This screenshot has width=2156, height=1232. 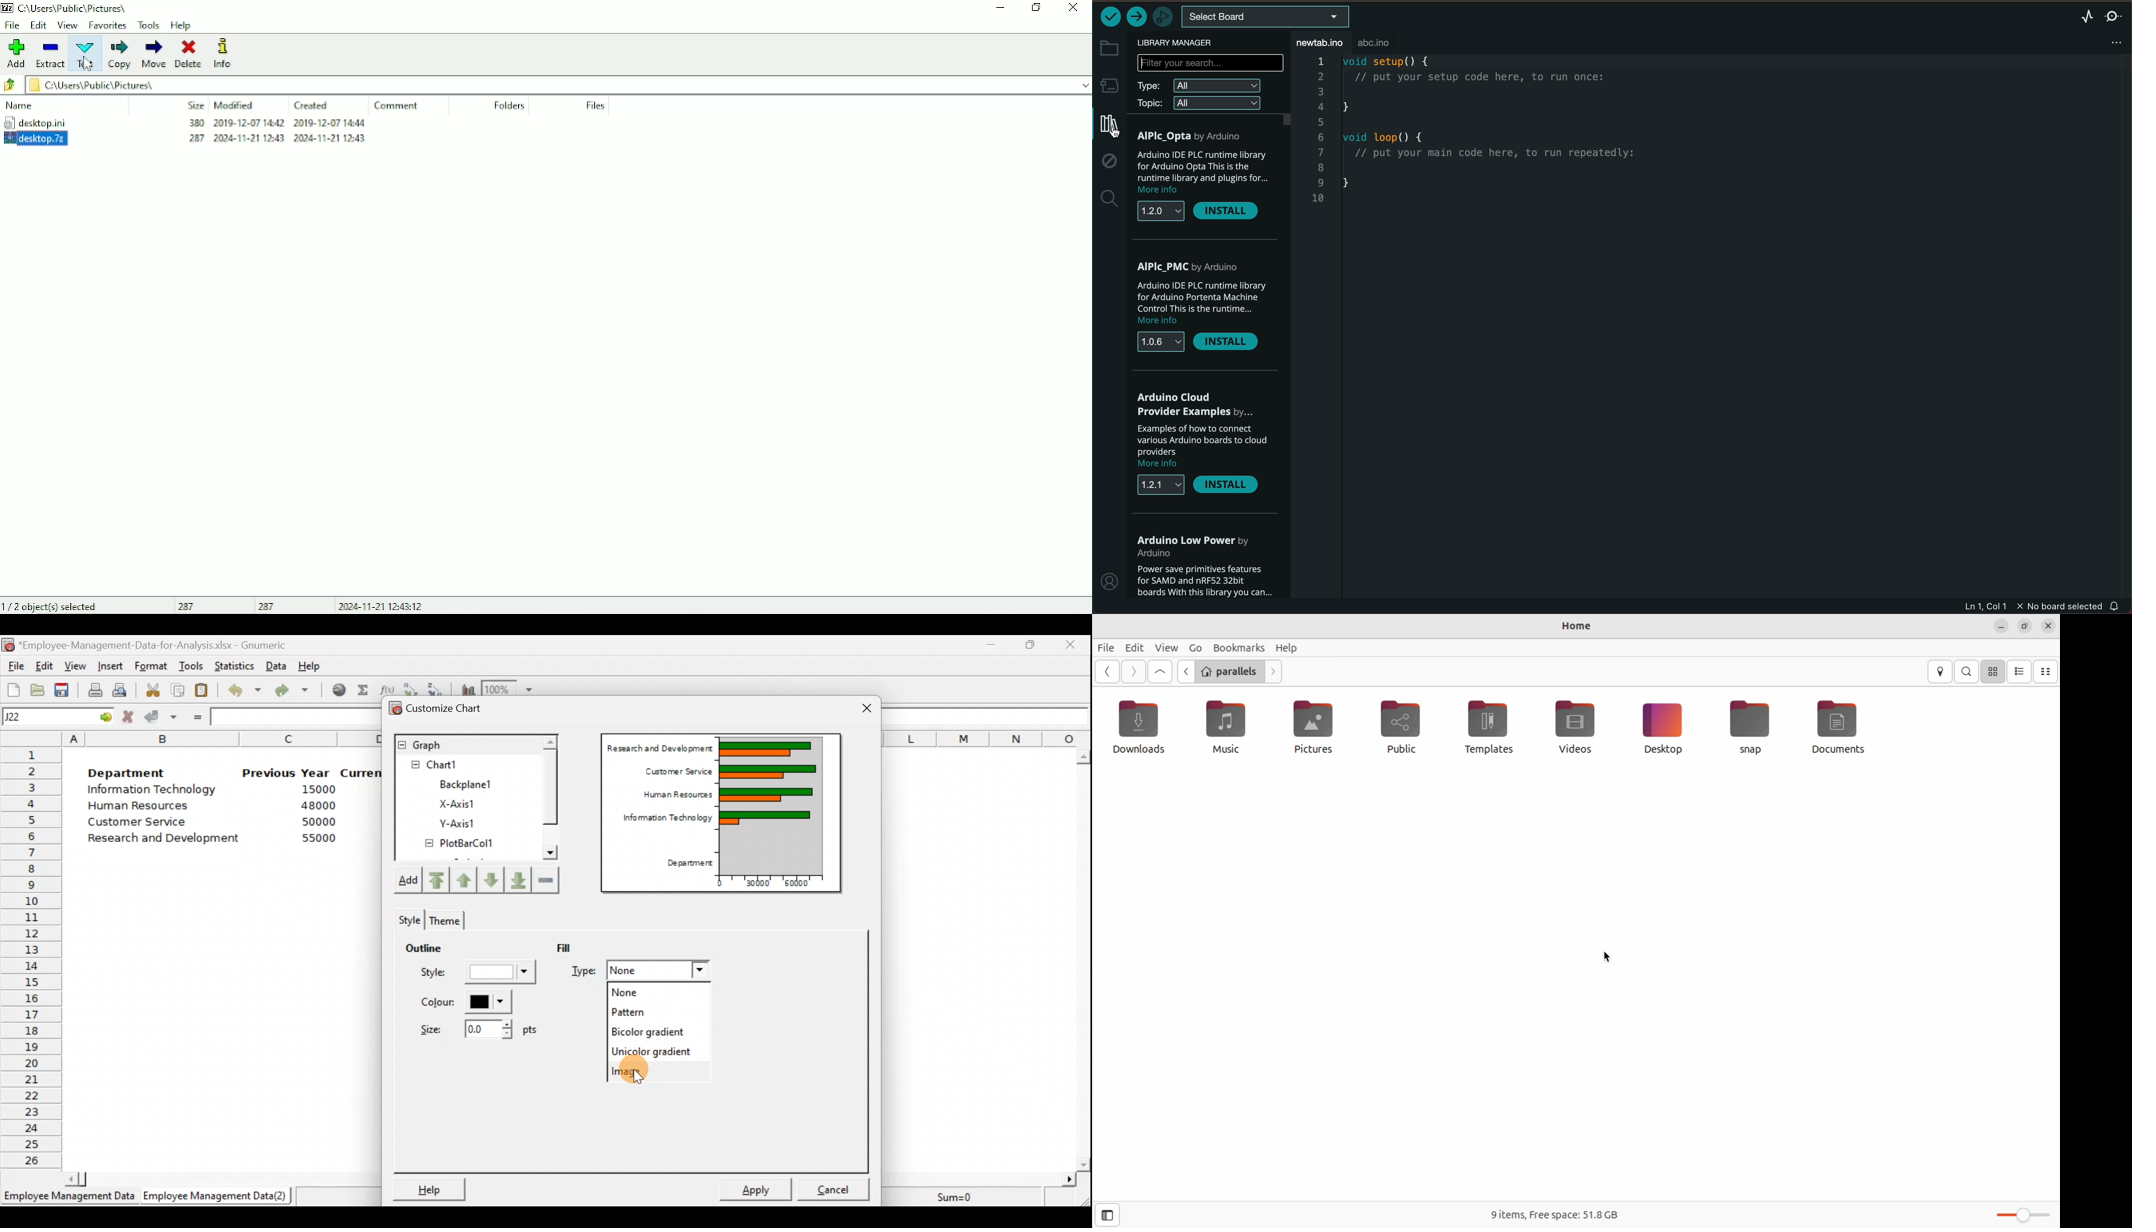 What do you see at coordinates (32, 959) in the screenshot?
I see `Rows` at bounding box center [32, 959].